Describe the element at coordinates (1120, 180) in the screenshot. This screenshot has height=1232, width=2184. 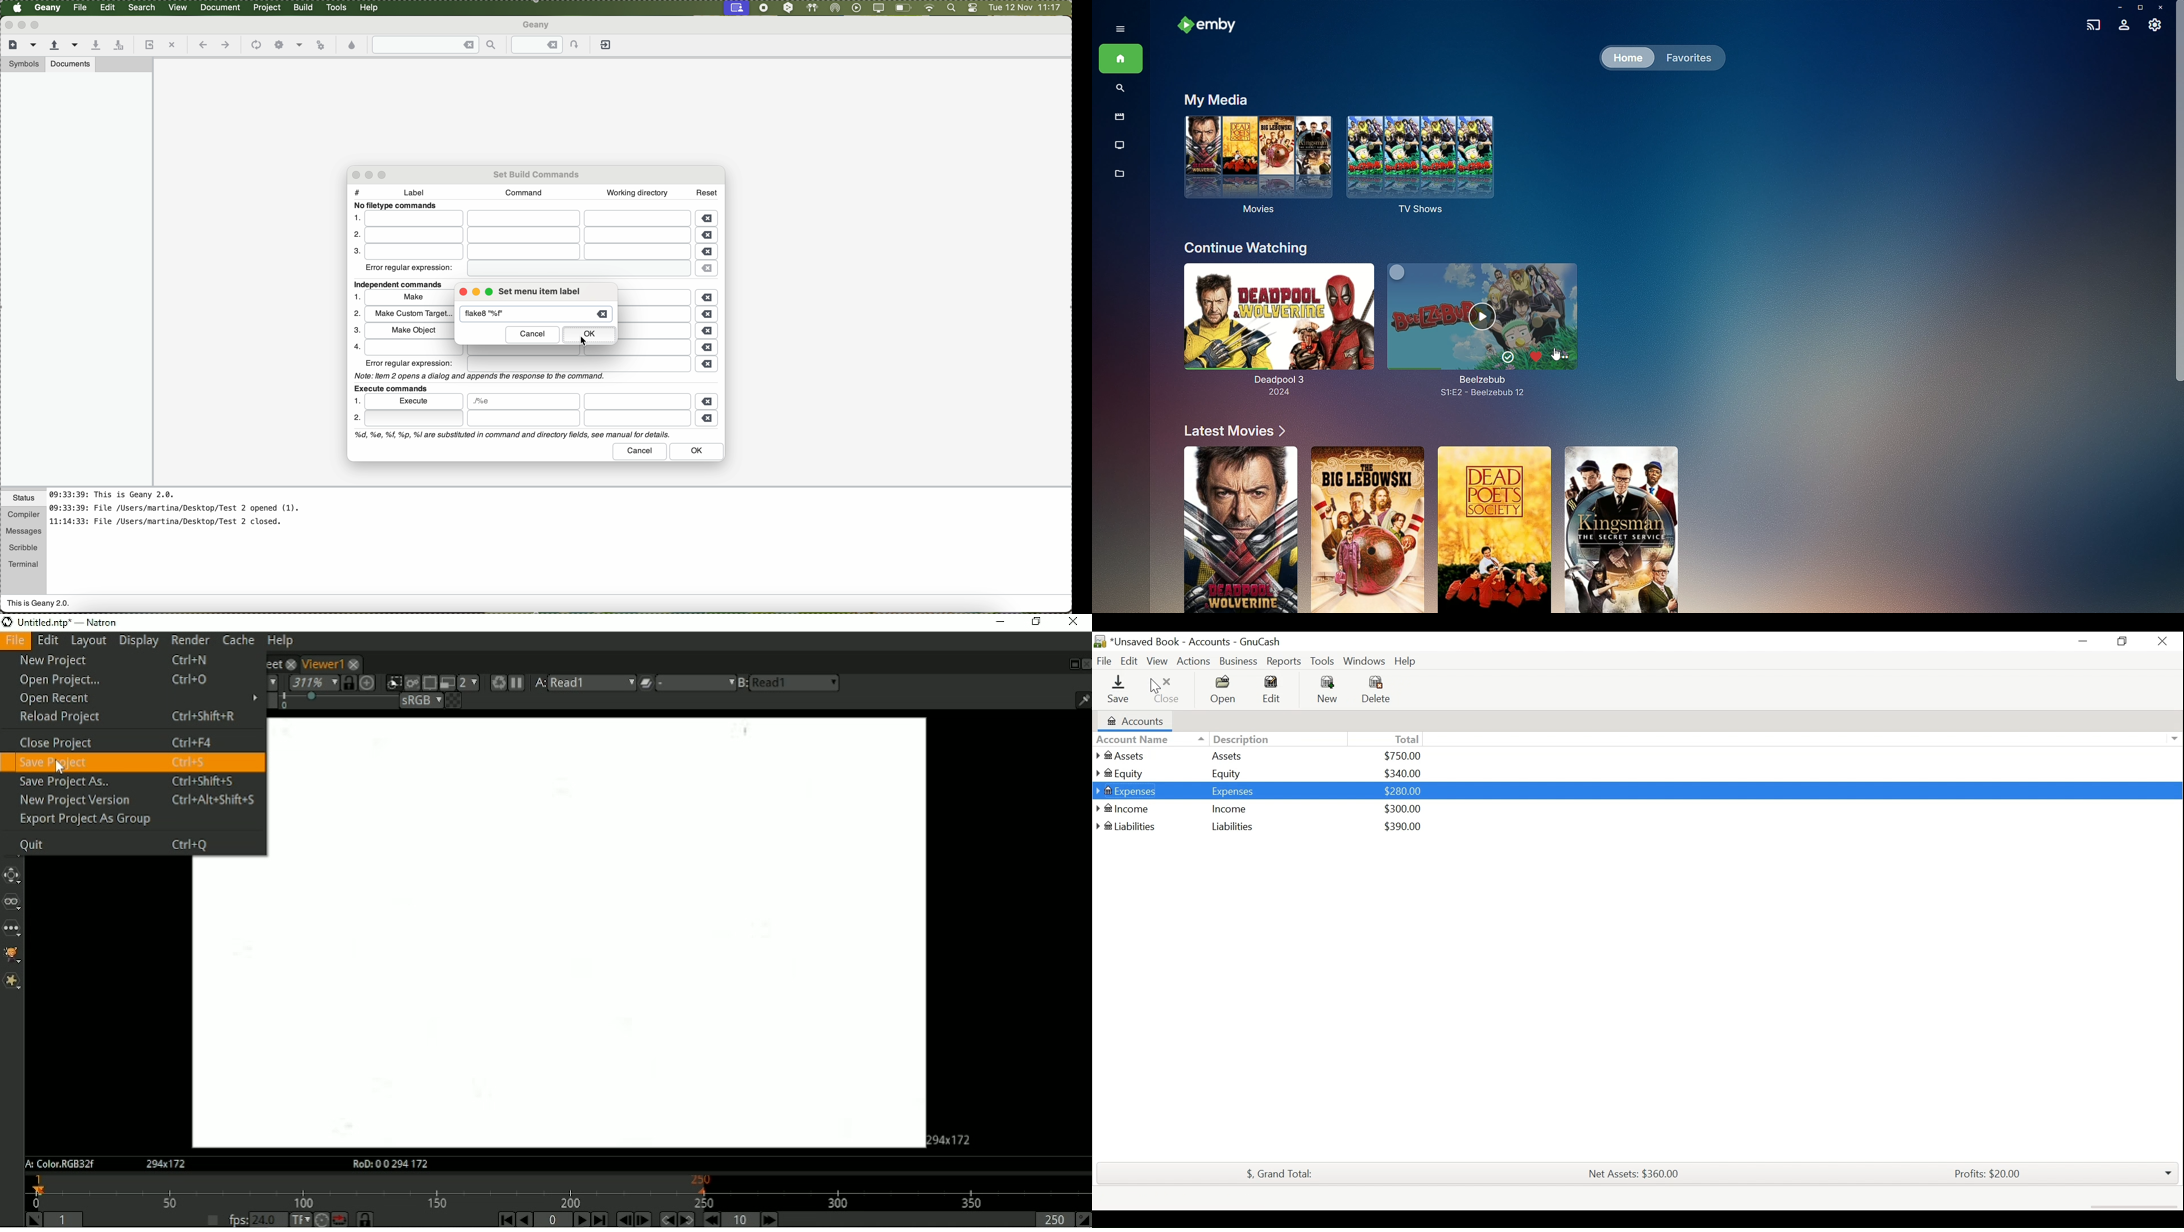
I see `Metadata` at that location.